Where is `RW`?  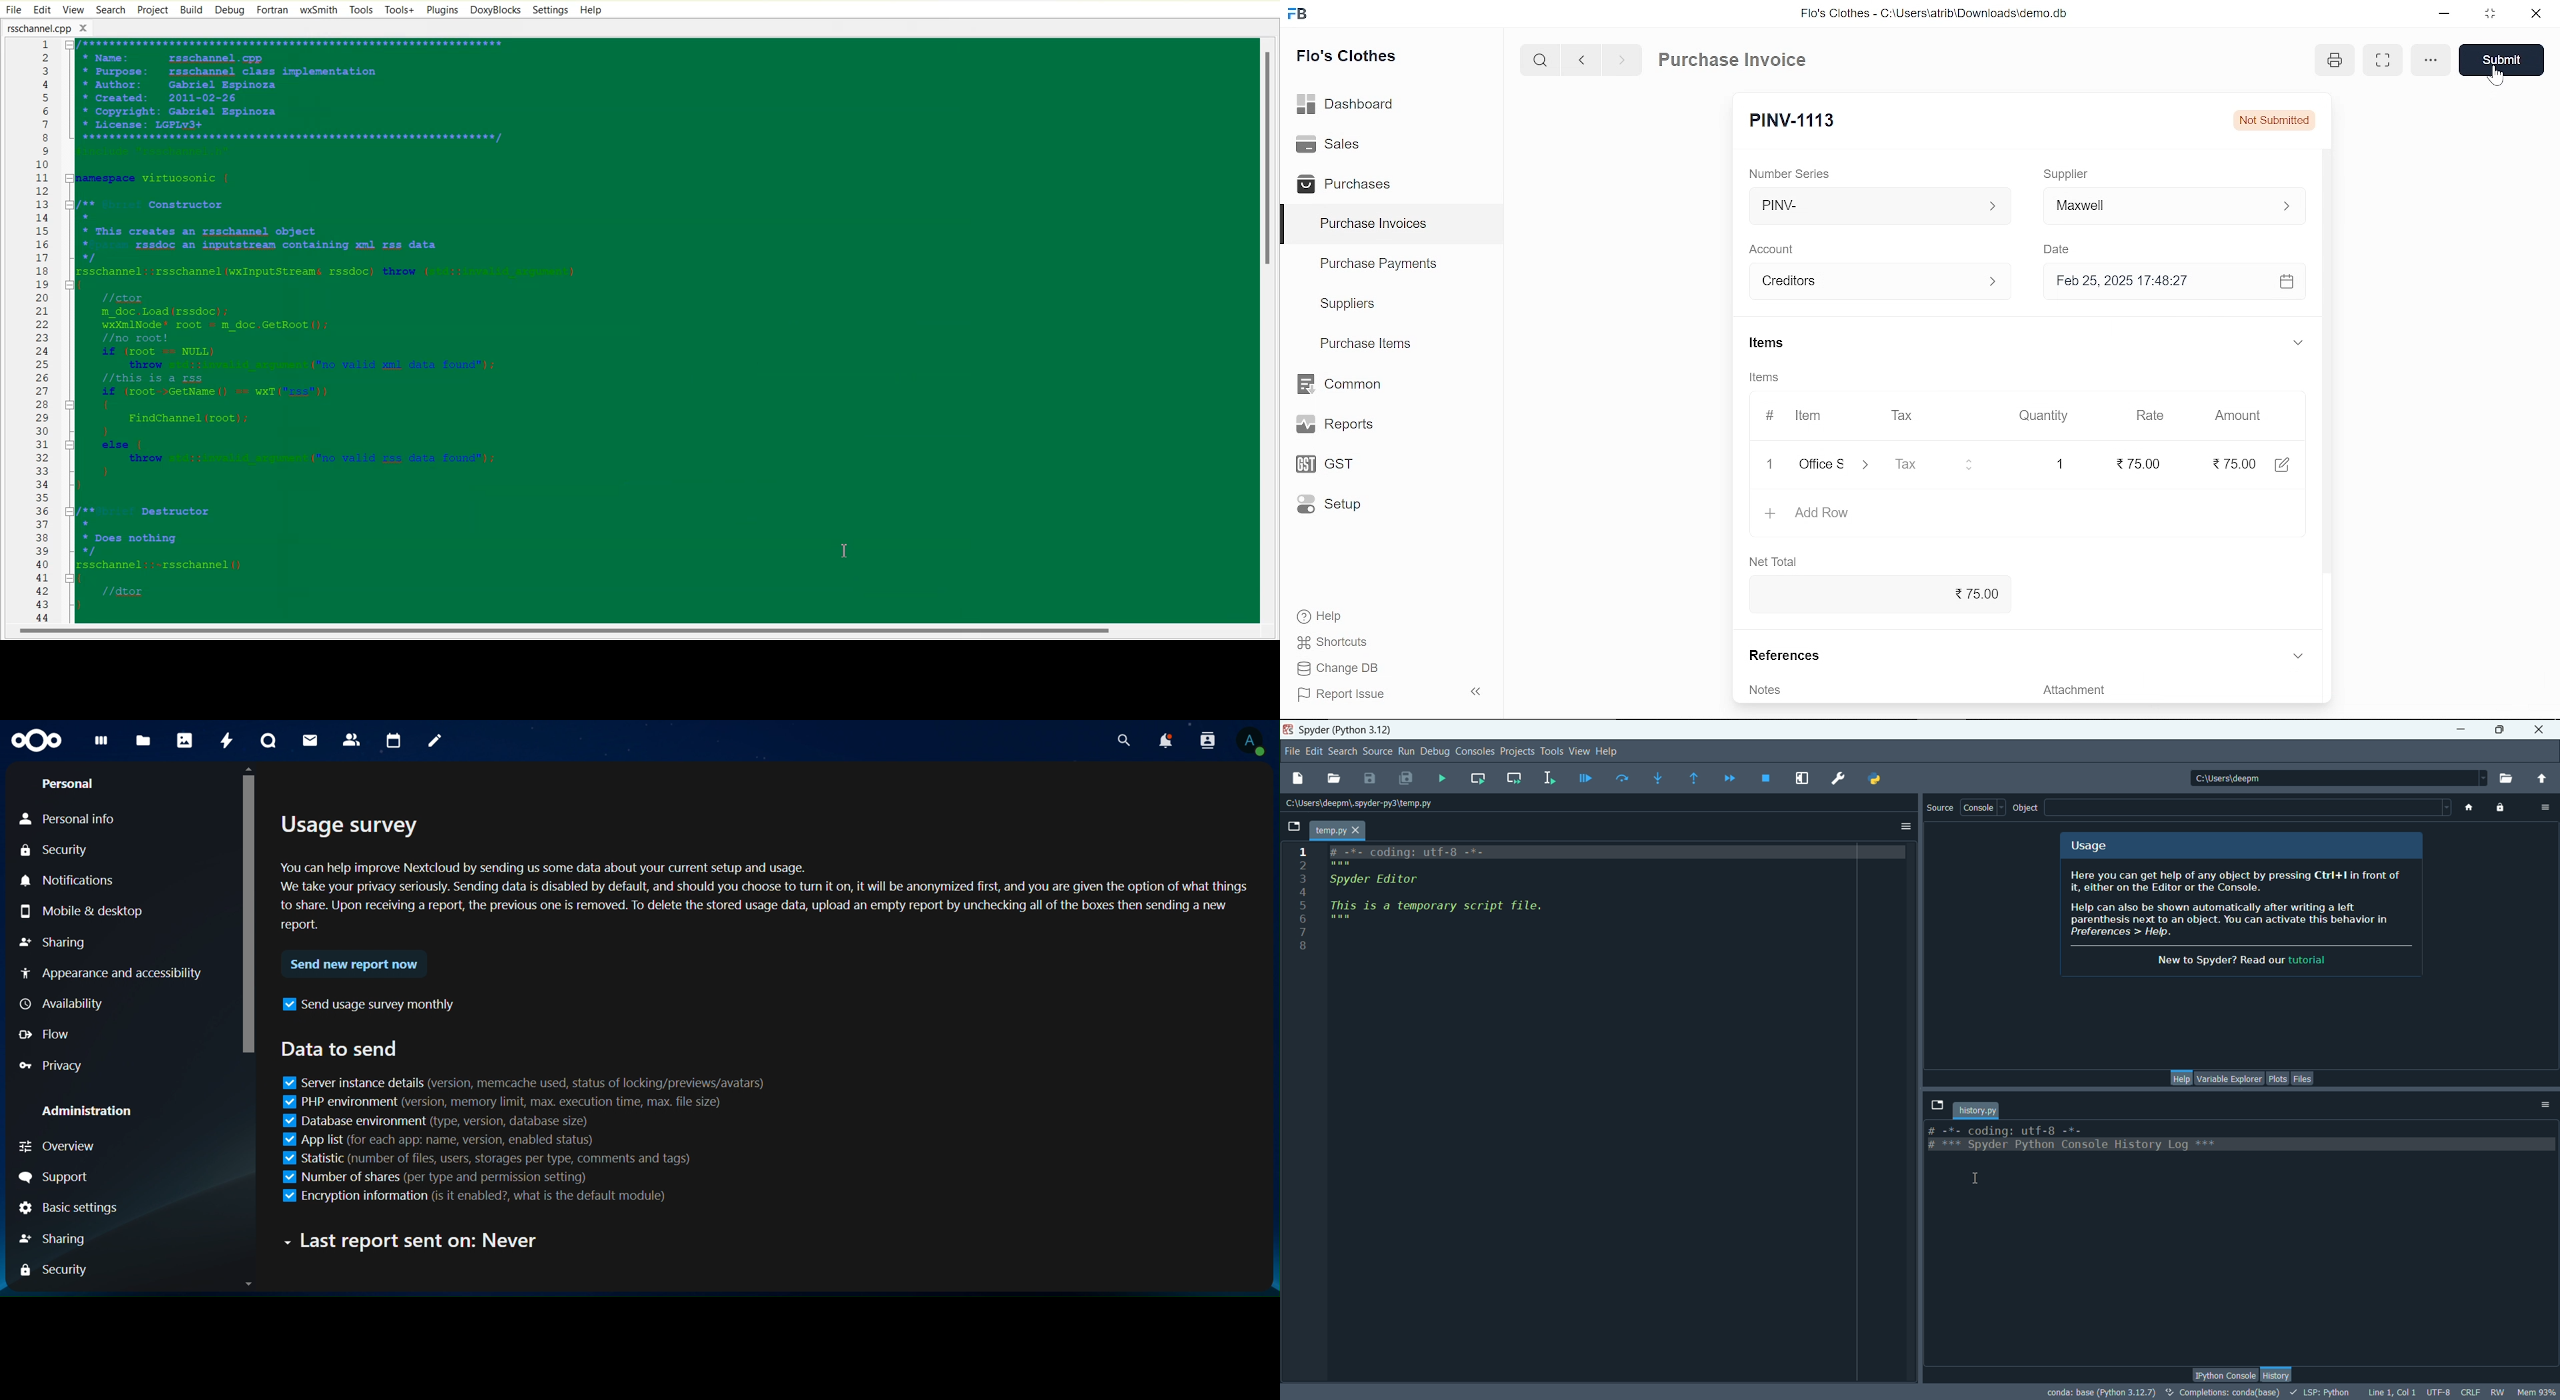 RW is located at coordinates (2499, 1392).